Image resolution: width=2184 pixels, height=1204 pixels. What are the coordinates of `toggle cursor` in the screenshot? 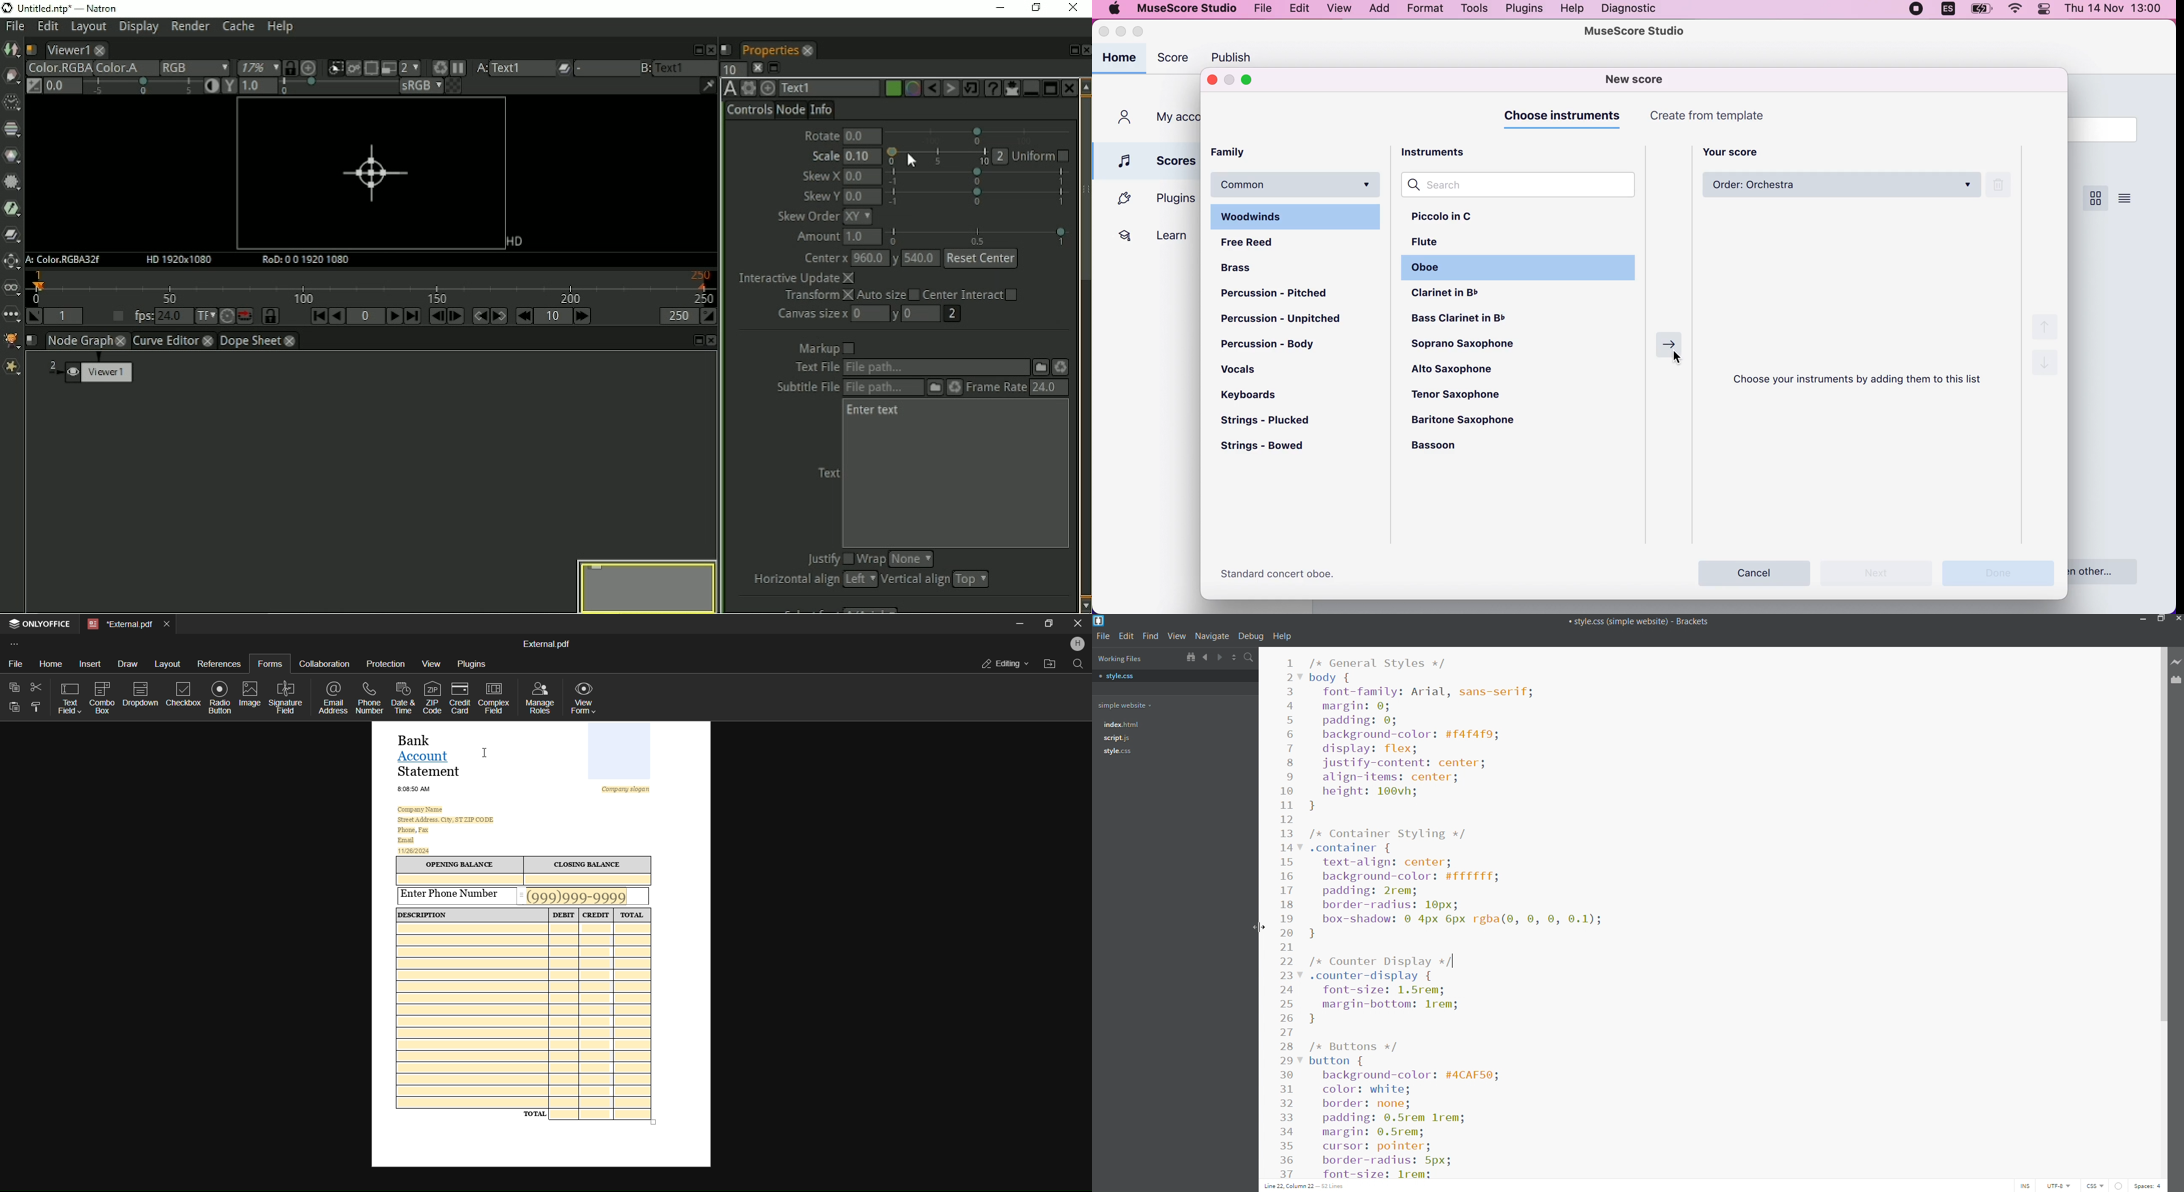 It's located at (2026, 1187).